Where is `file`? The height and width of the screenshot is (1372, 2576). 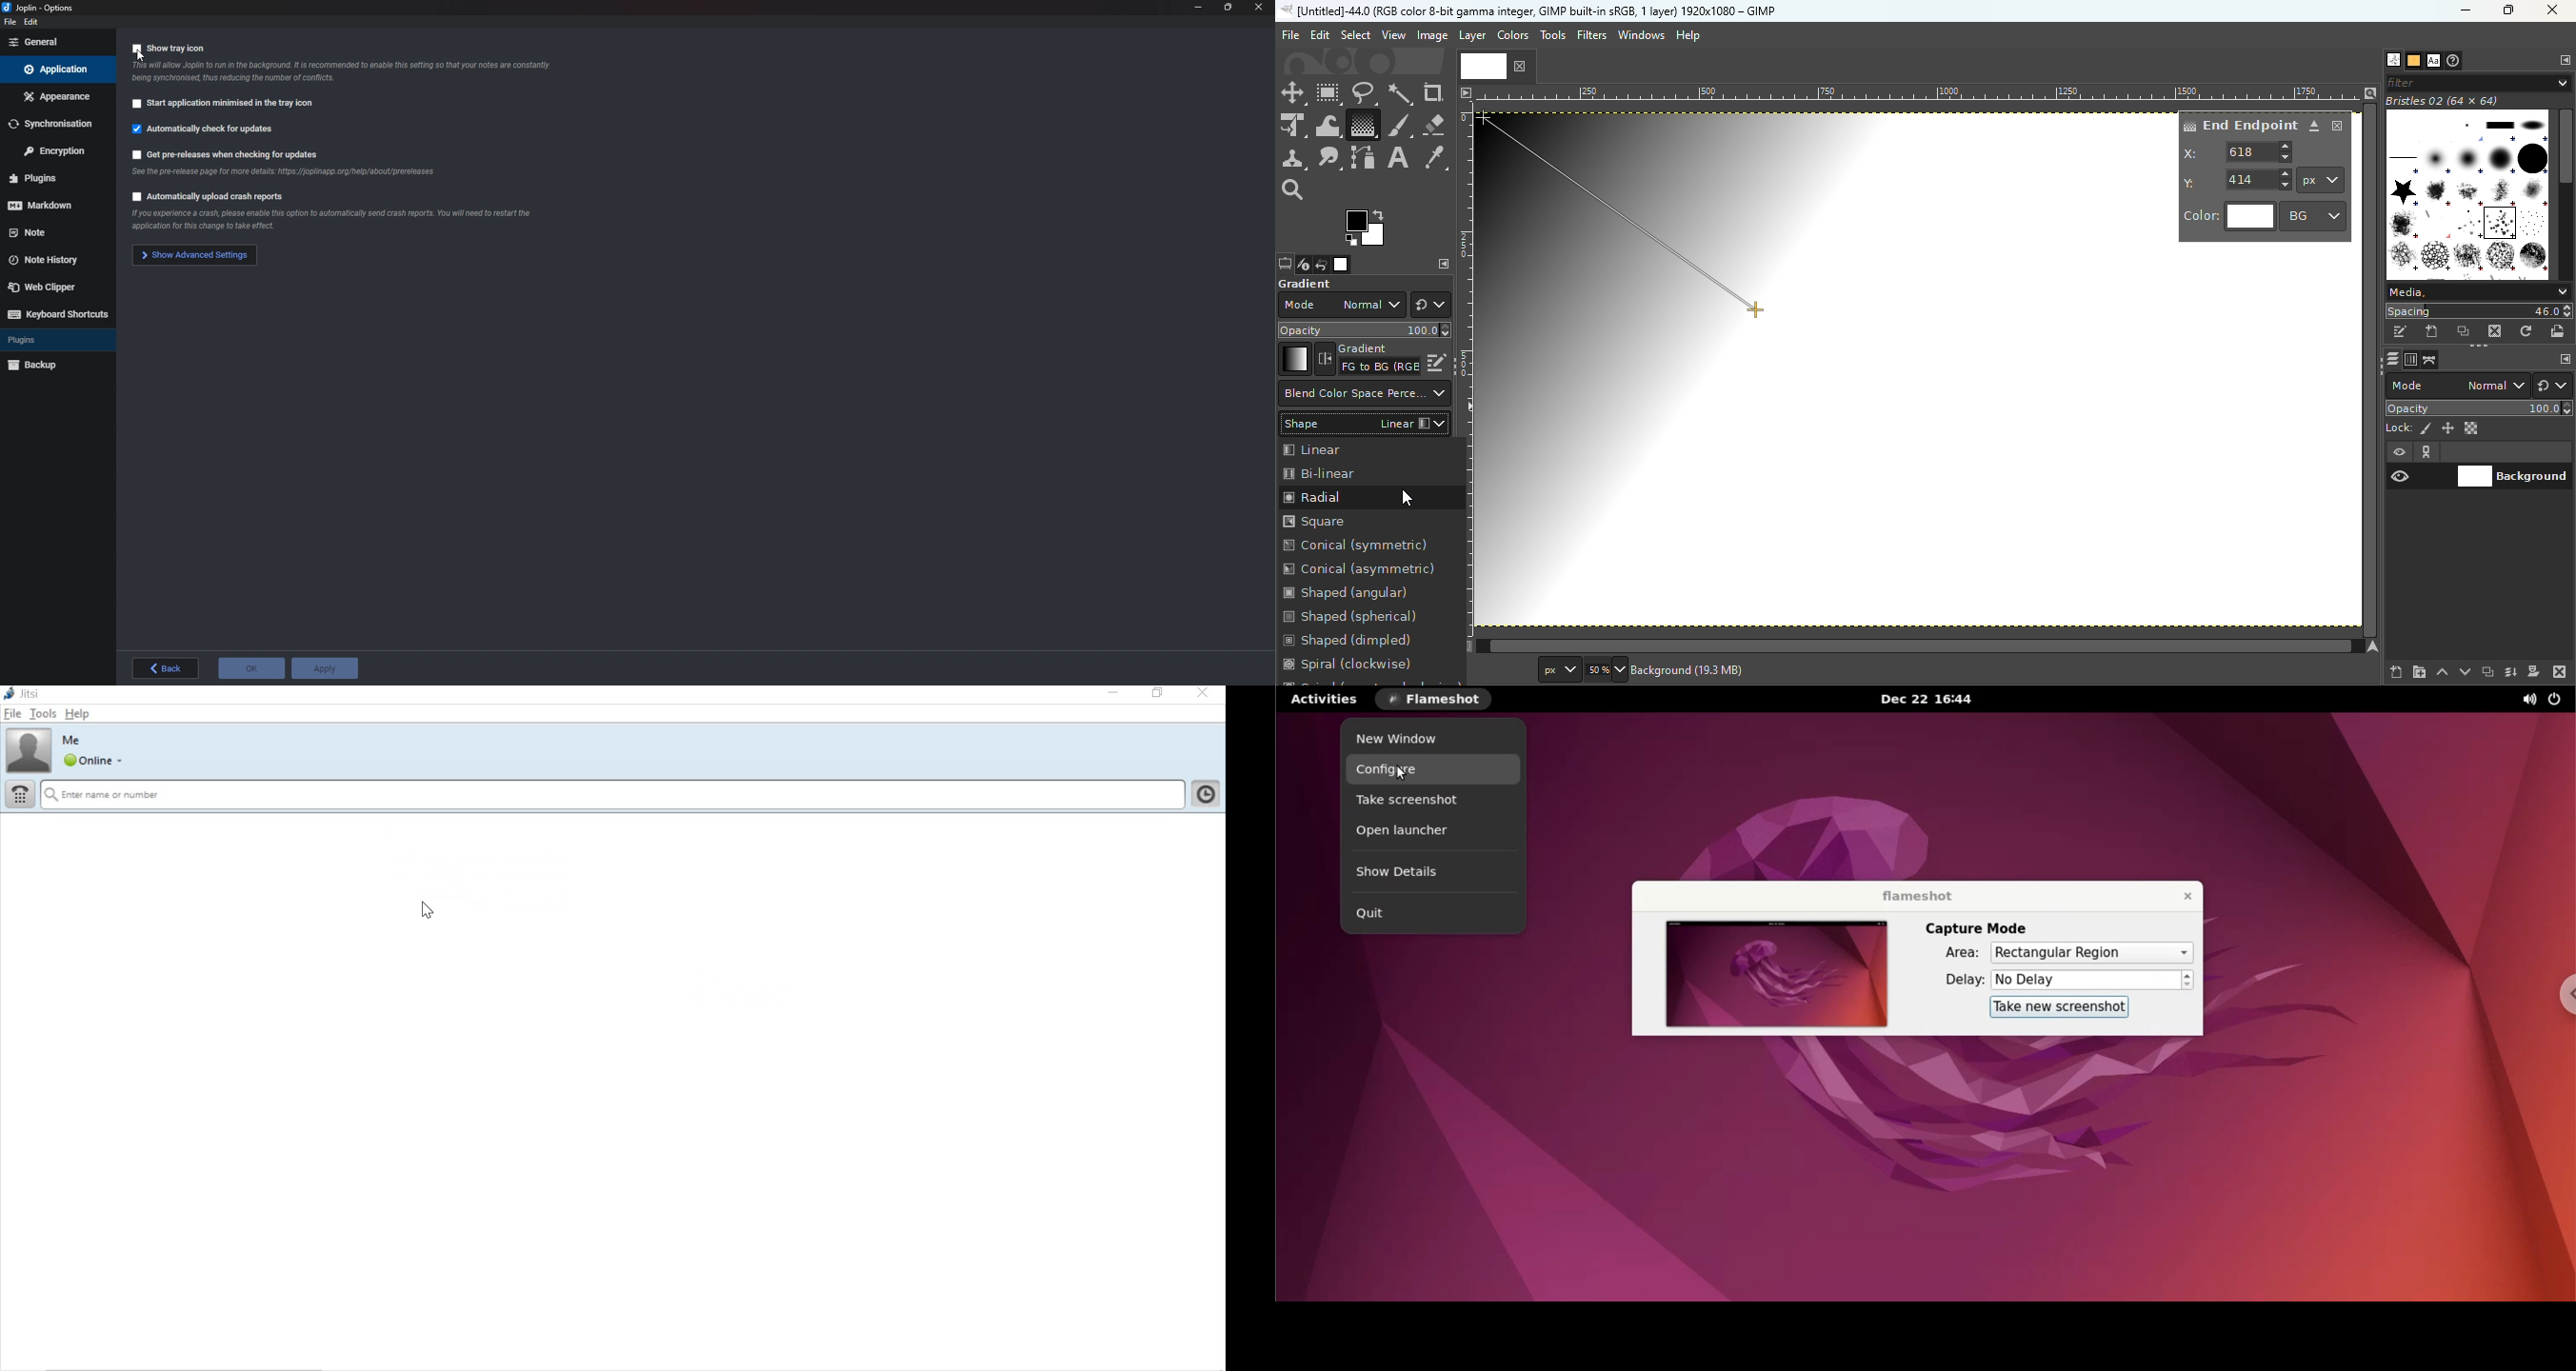 file is located at coordinates (9, 23).